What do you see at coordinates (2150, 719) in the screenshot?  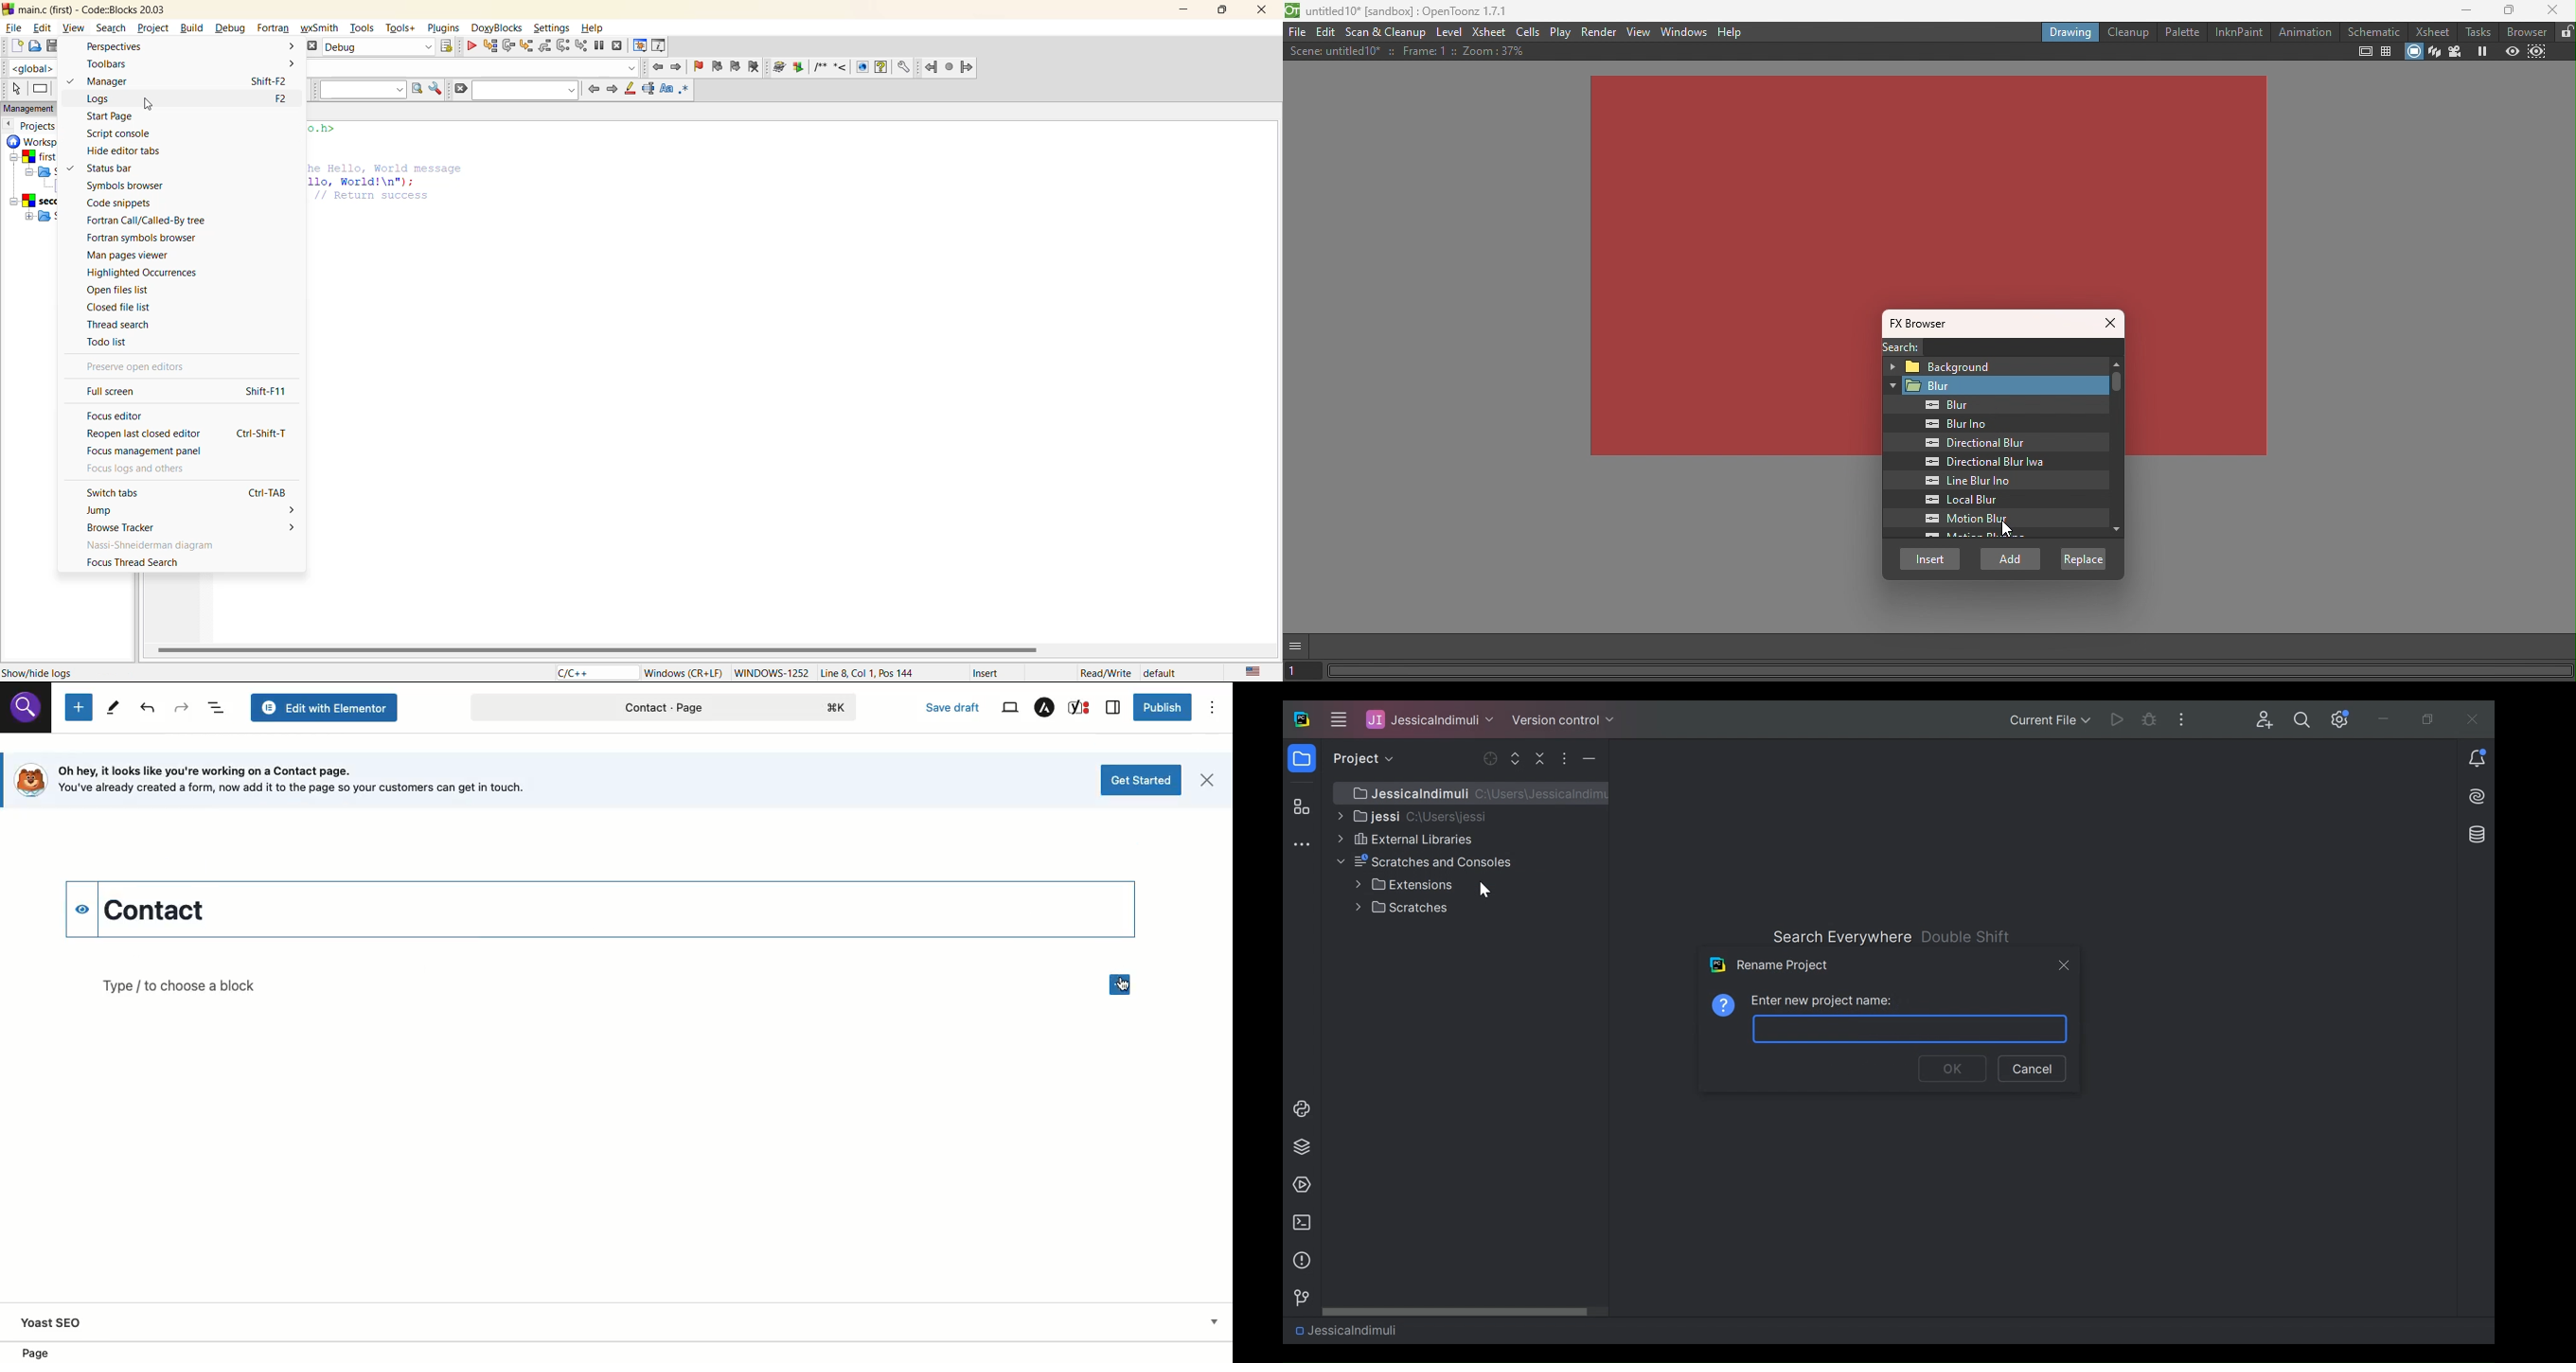 I see `Debug` at bounding box center [2150, 719].